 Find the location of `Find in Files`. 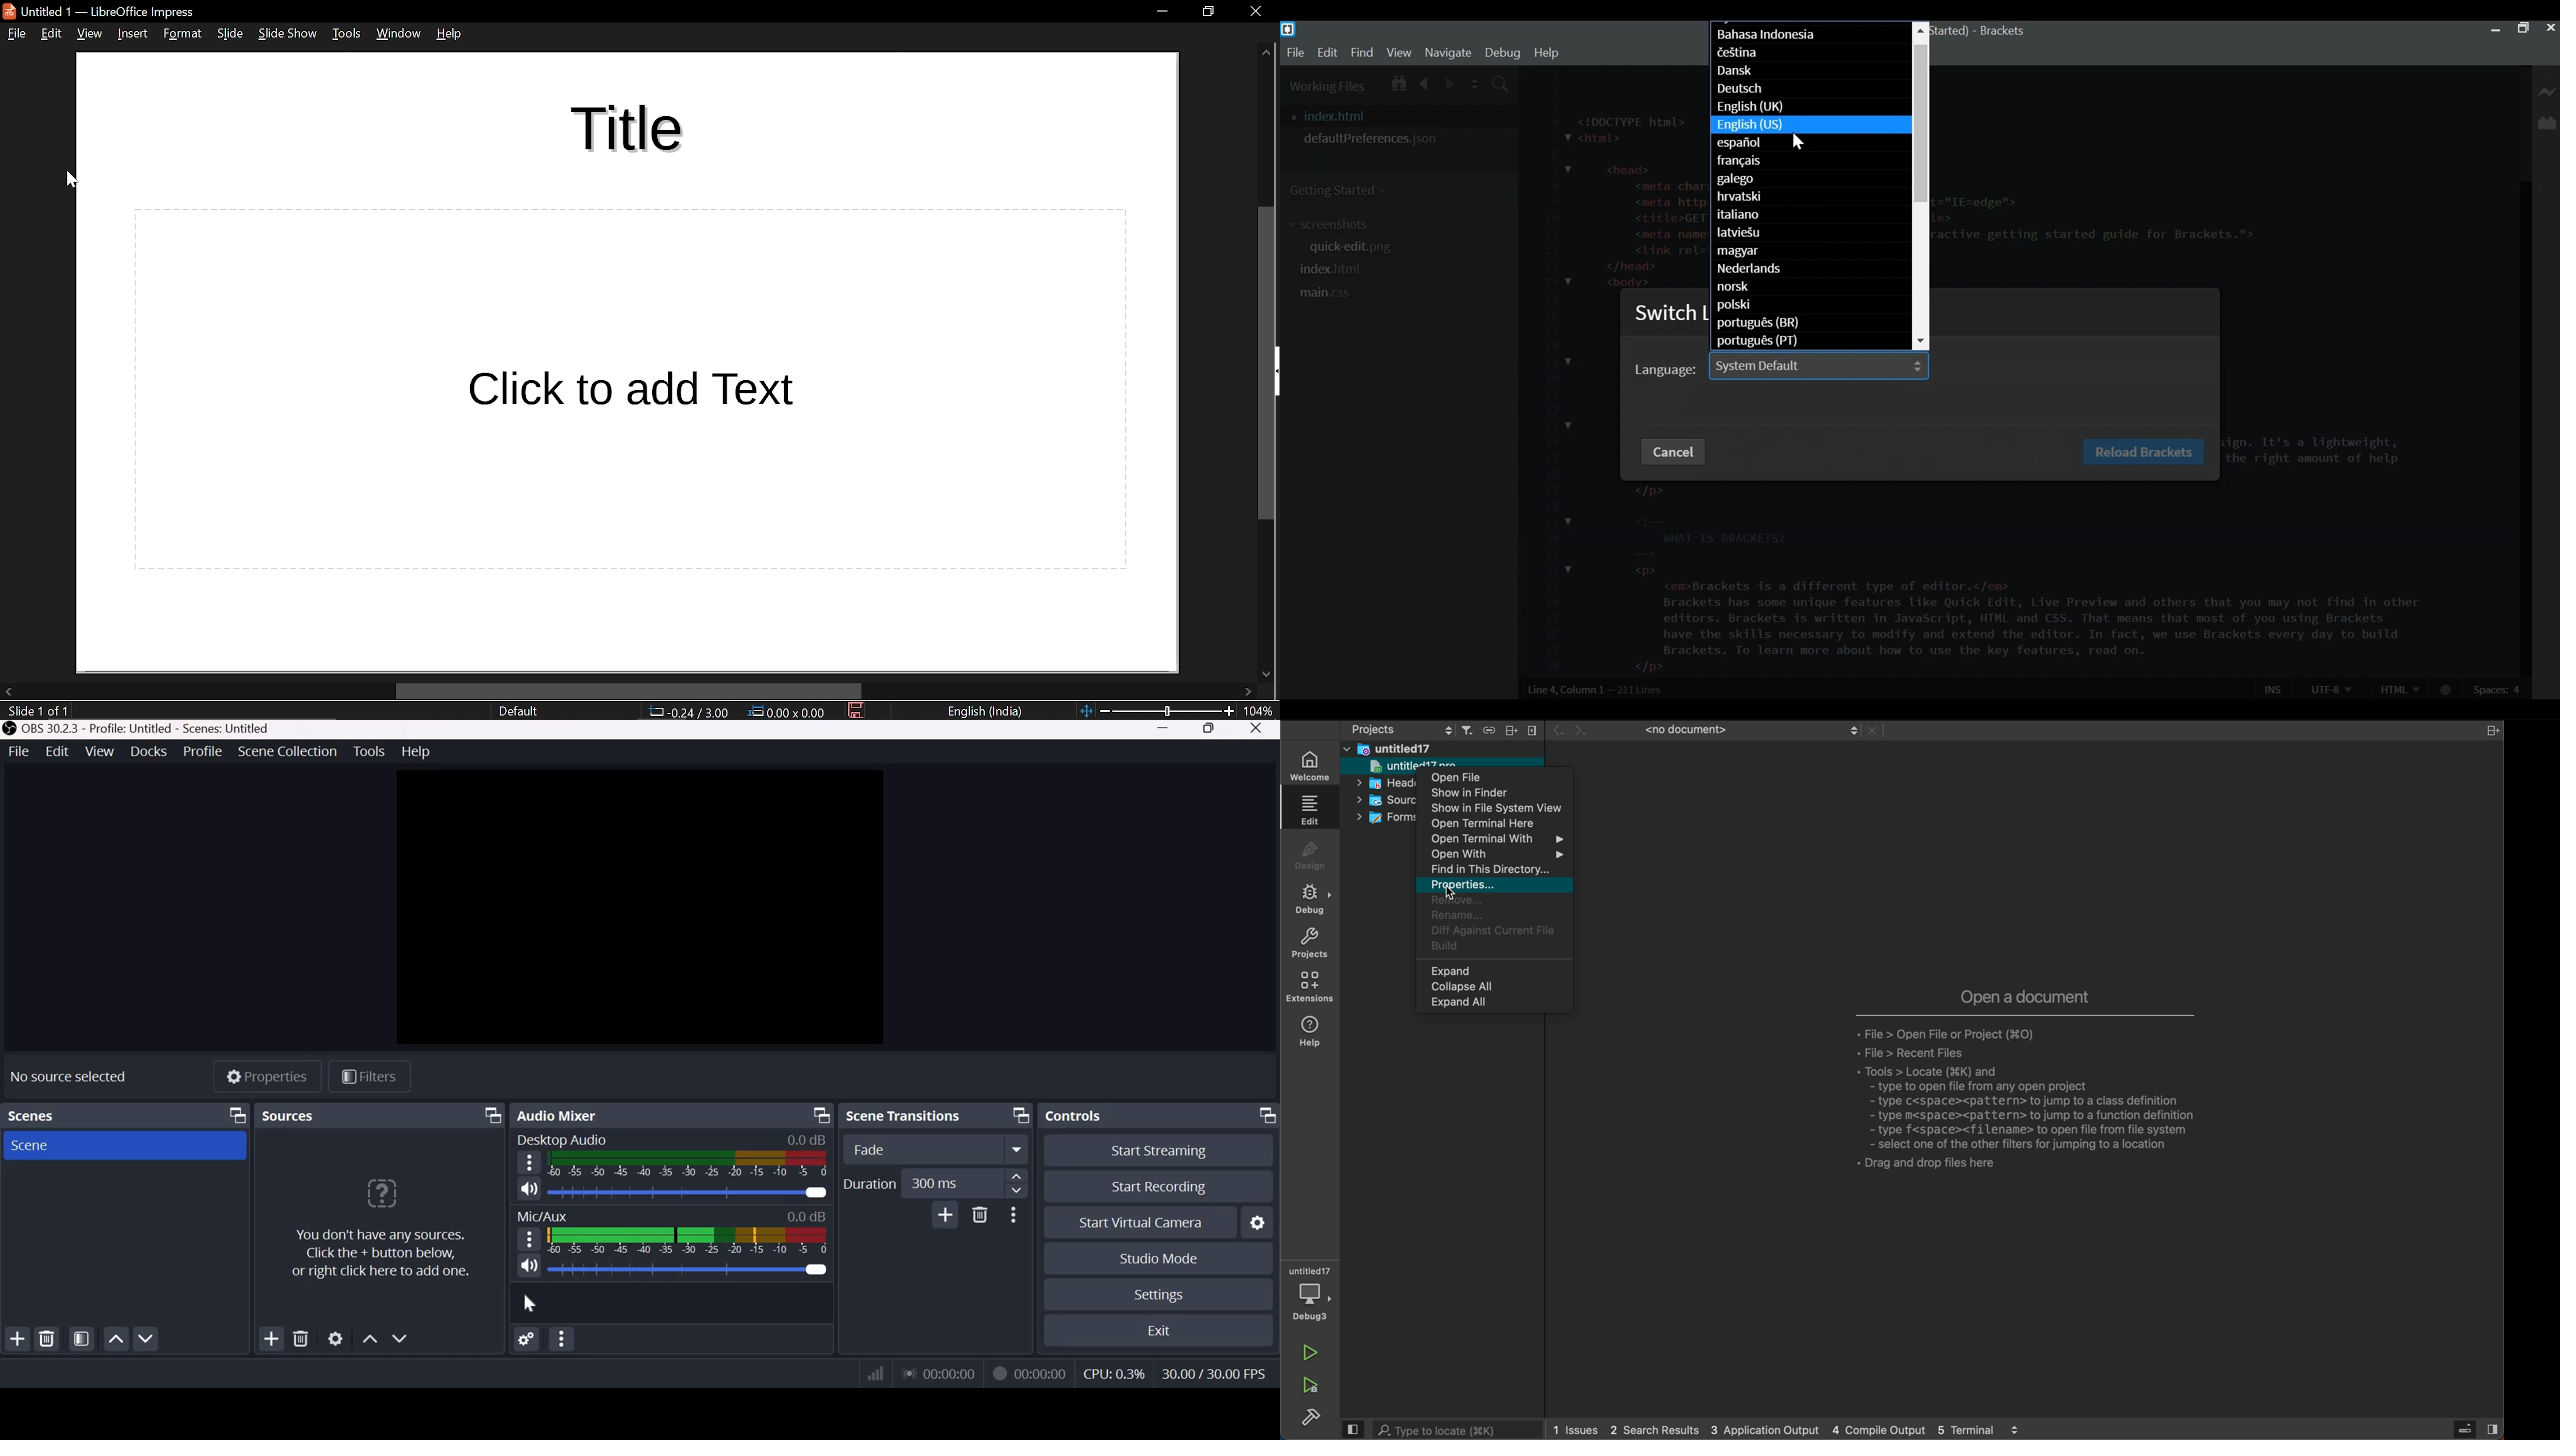

Find in Files is located at coordinates (1501, 85).